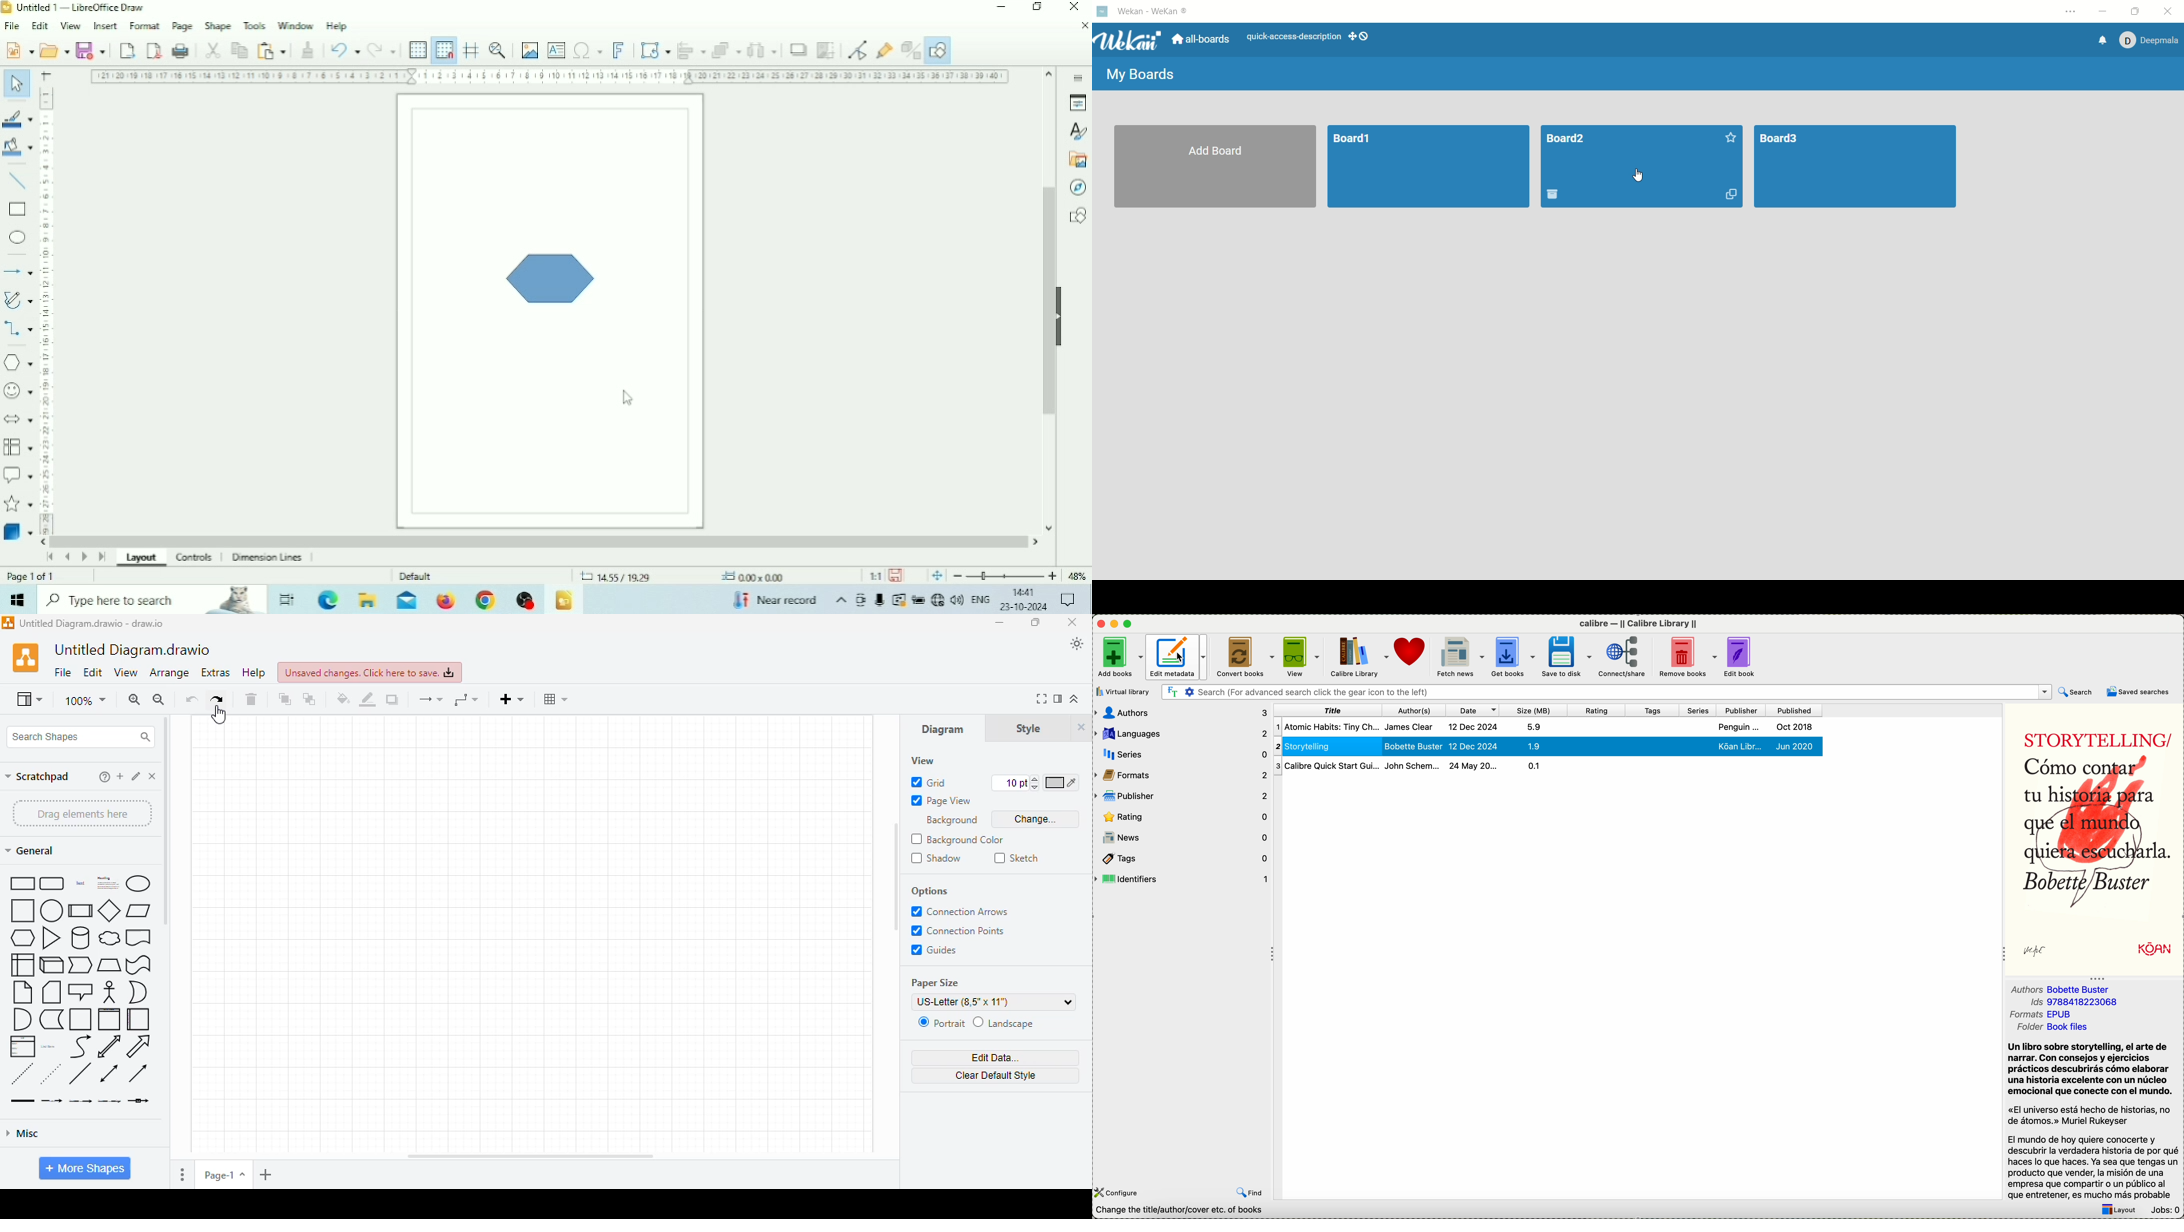 This screenshot has height=1232, width=2184. I want to click on connector with 3 labels, so click(110, 1101).